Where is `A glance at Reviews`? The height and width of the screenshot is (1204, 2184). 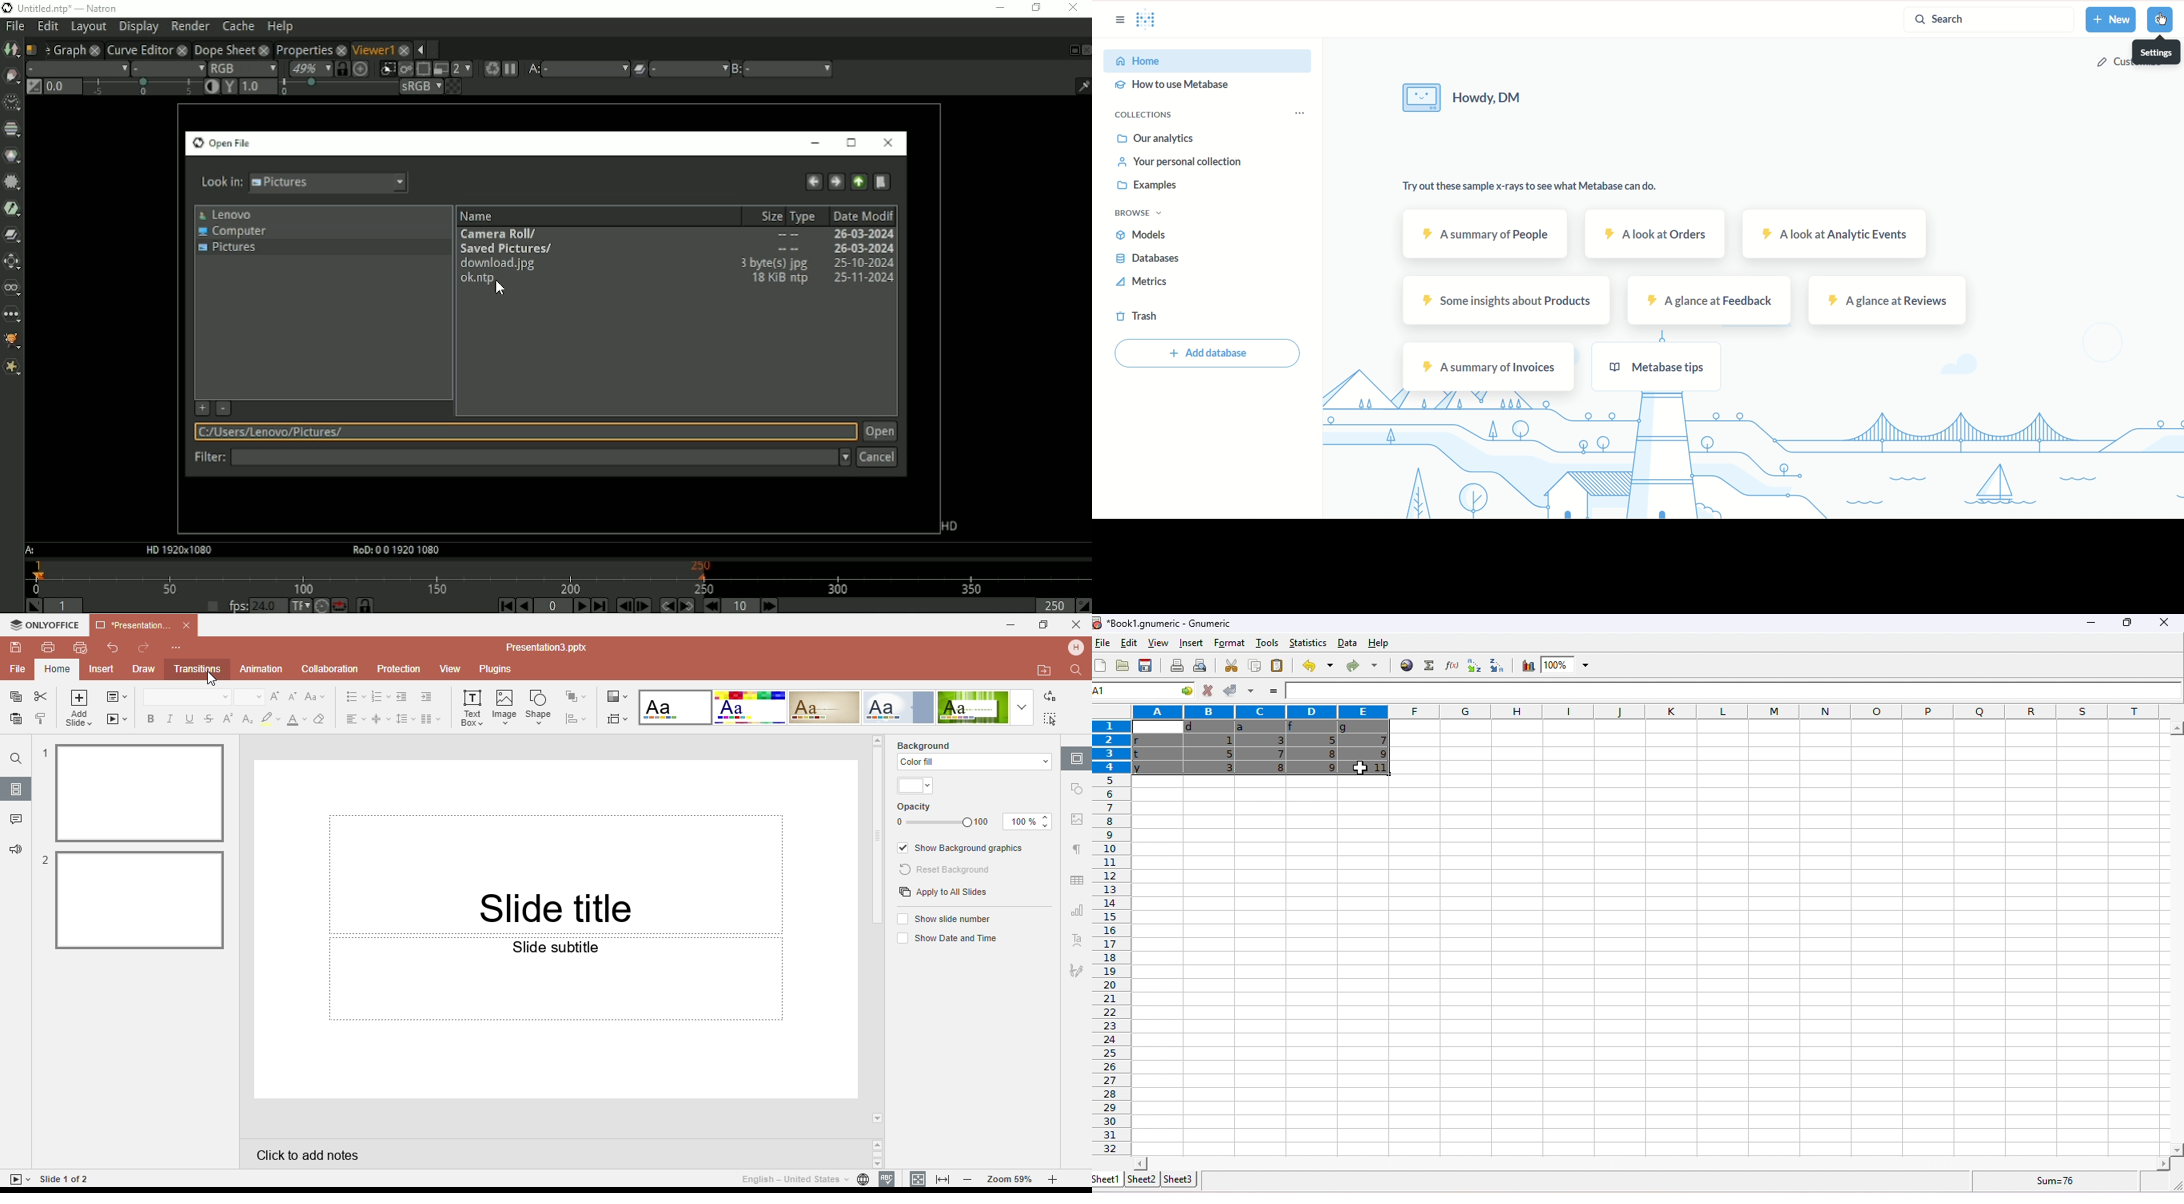 A glance at Reviews is located at coordinates (1834, 301).